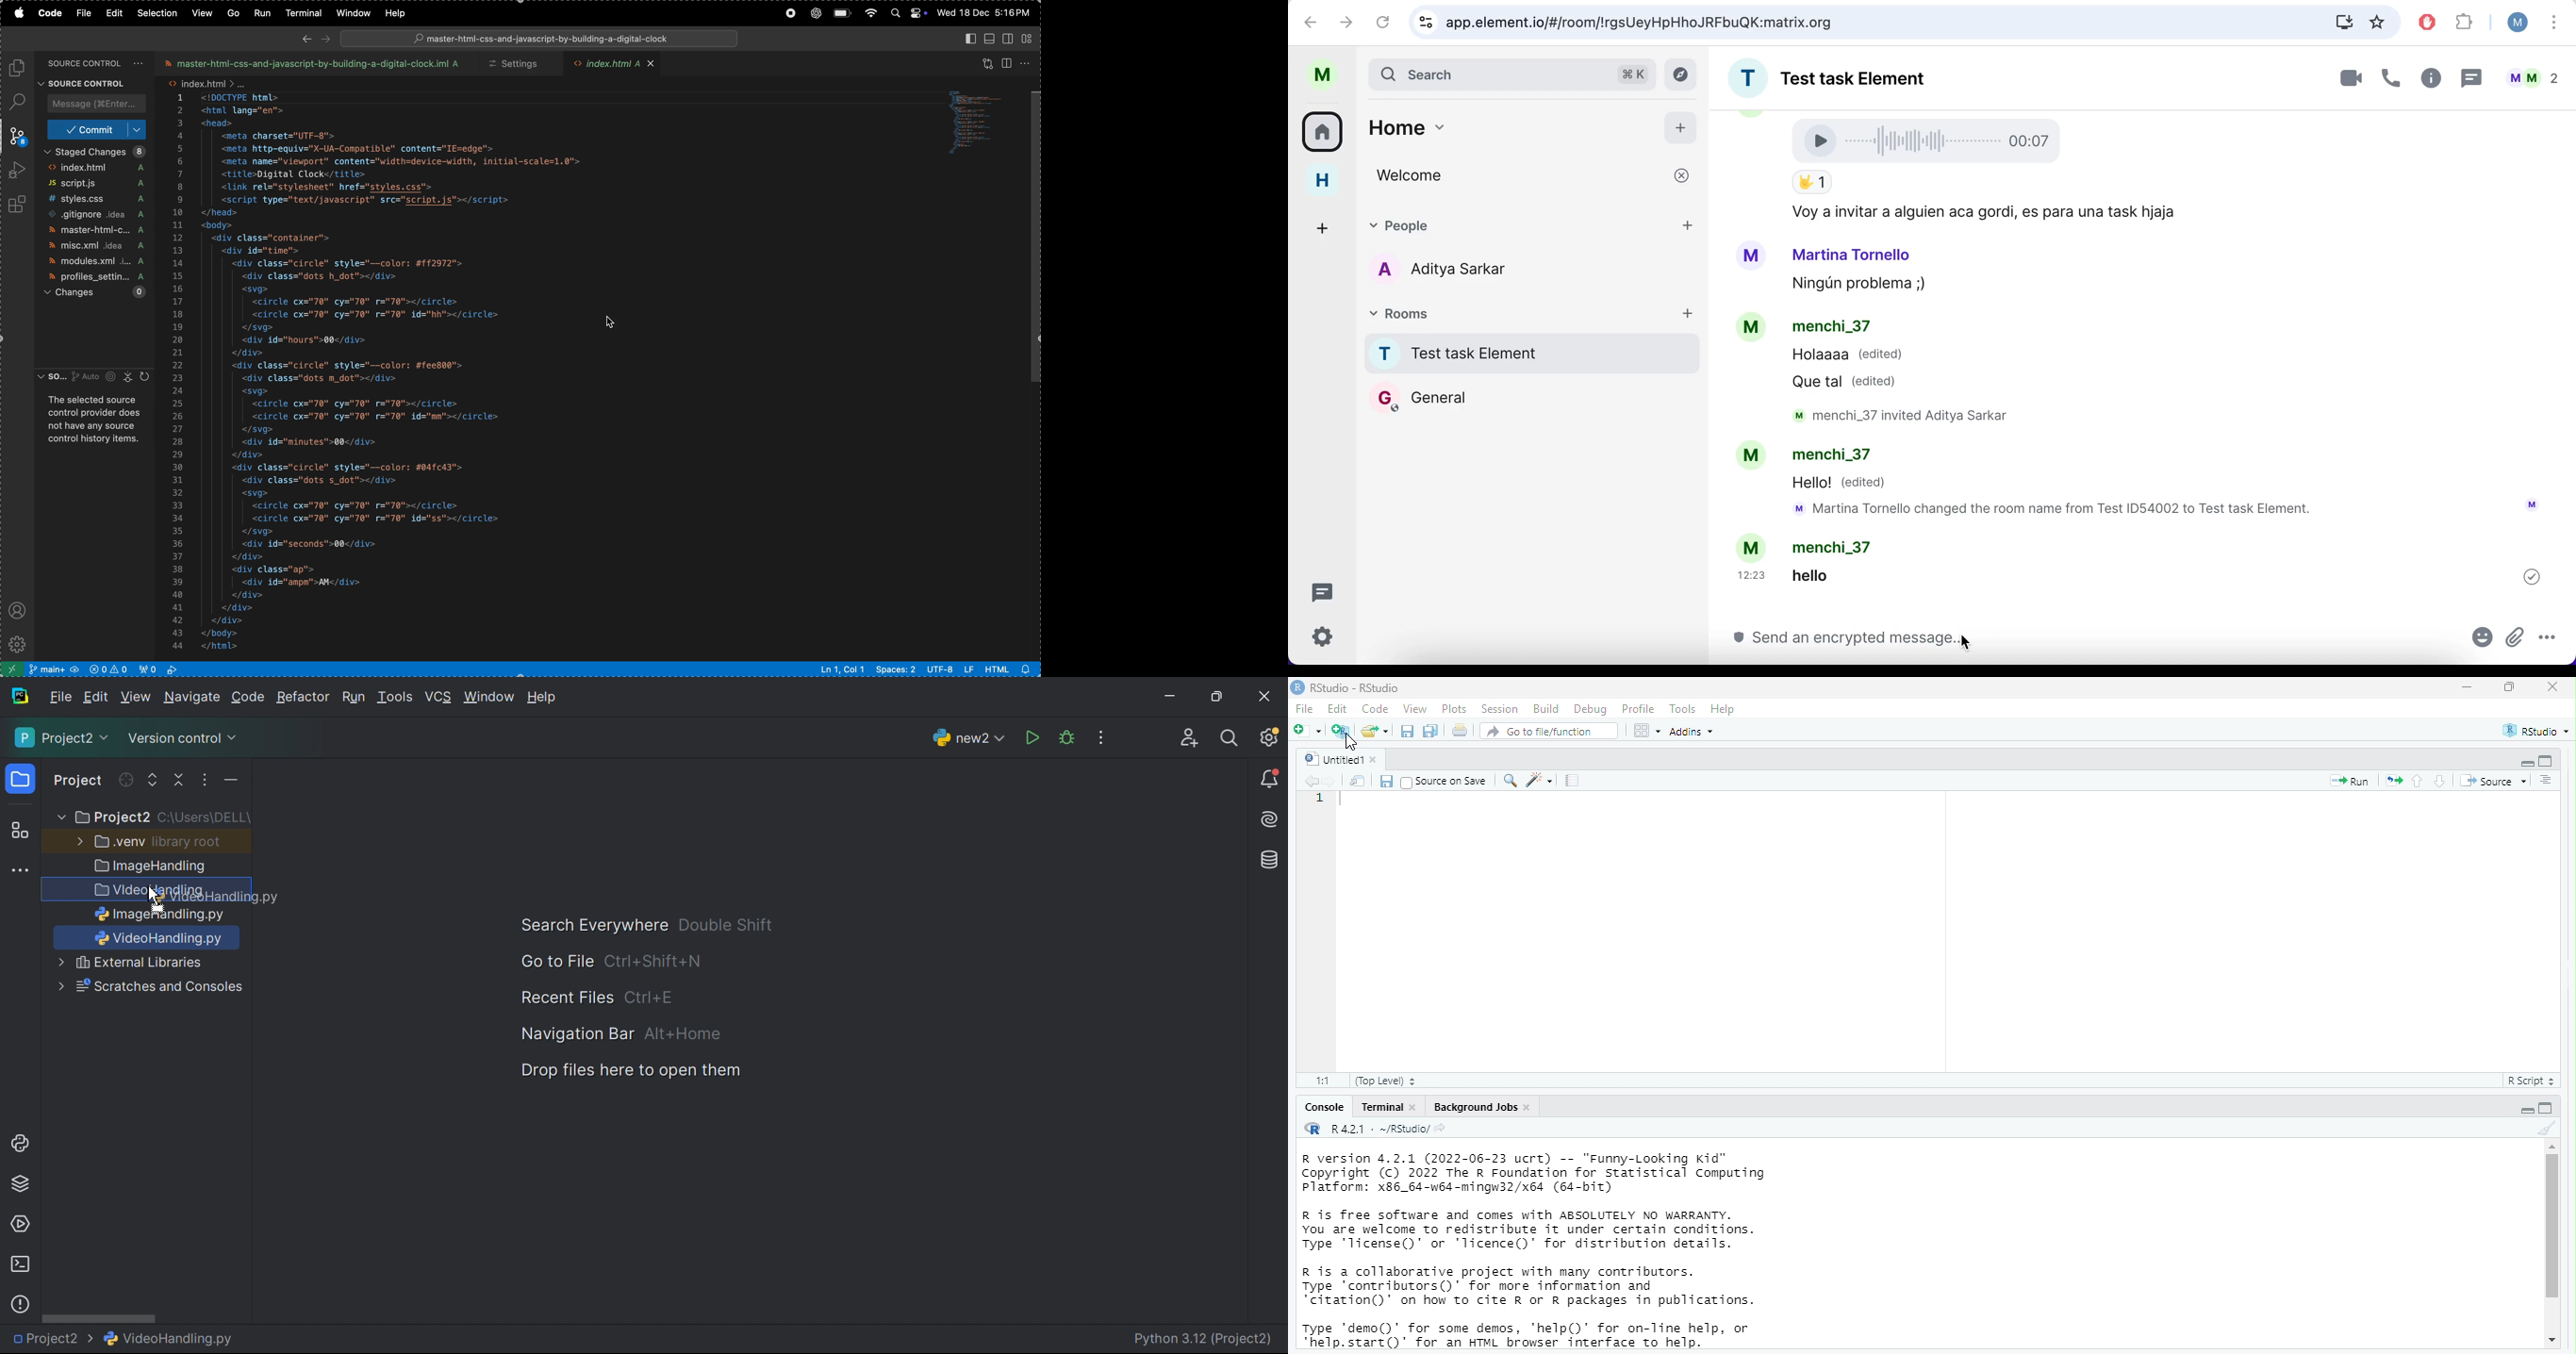  What do you see at coordinates (1382, 759) in the screenshot?
I see `close` at bounding box center [1382, 759].